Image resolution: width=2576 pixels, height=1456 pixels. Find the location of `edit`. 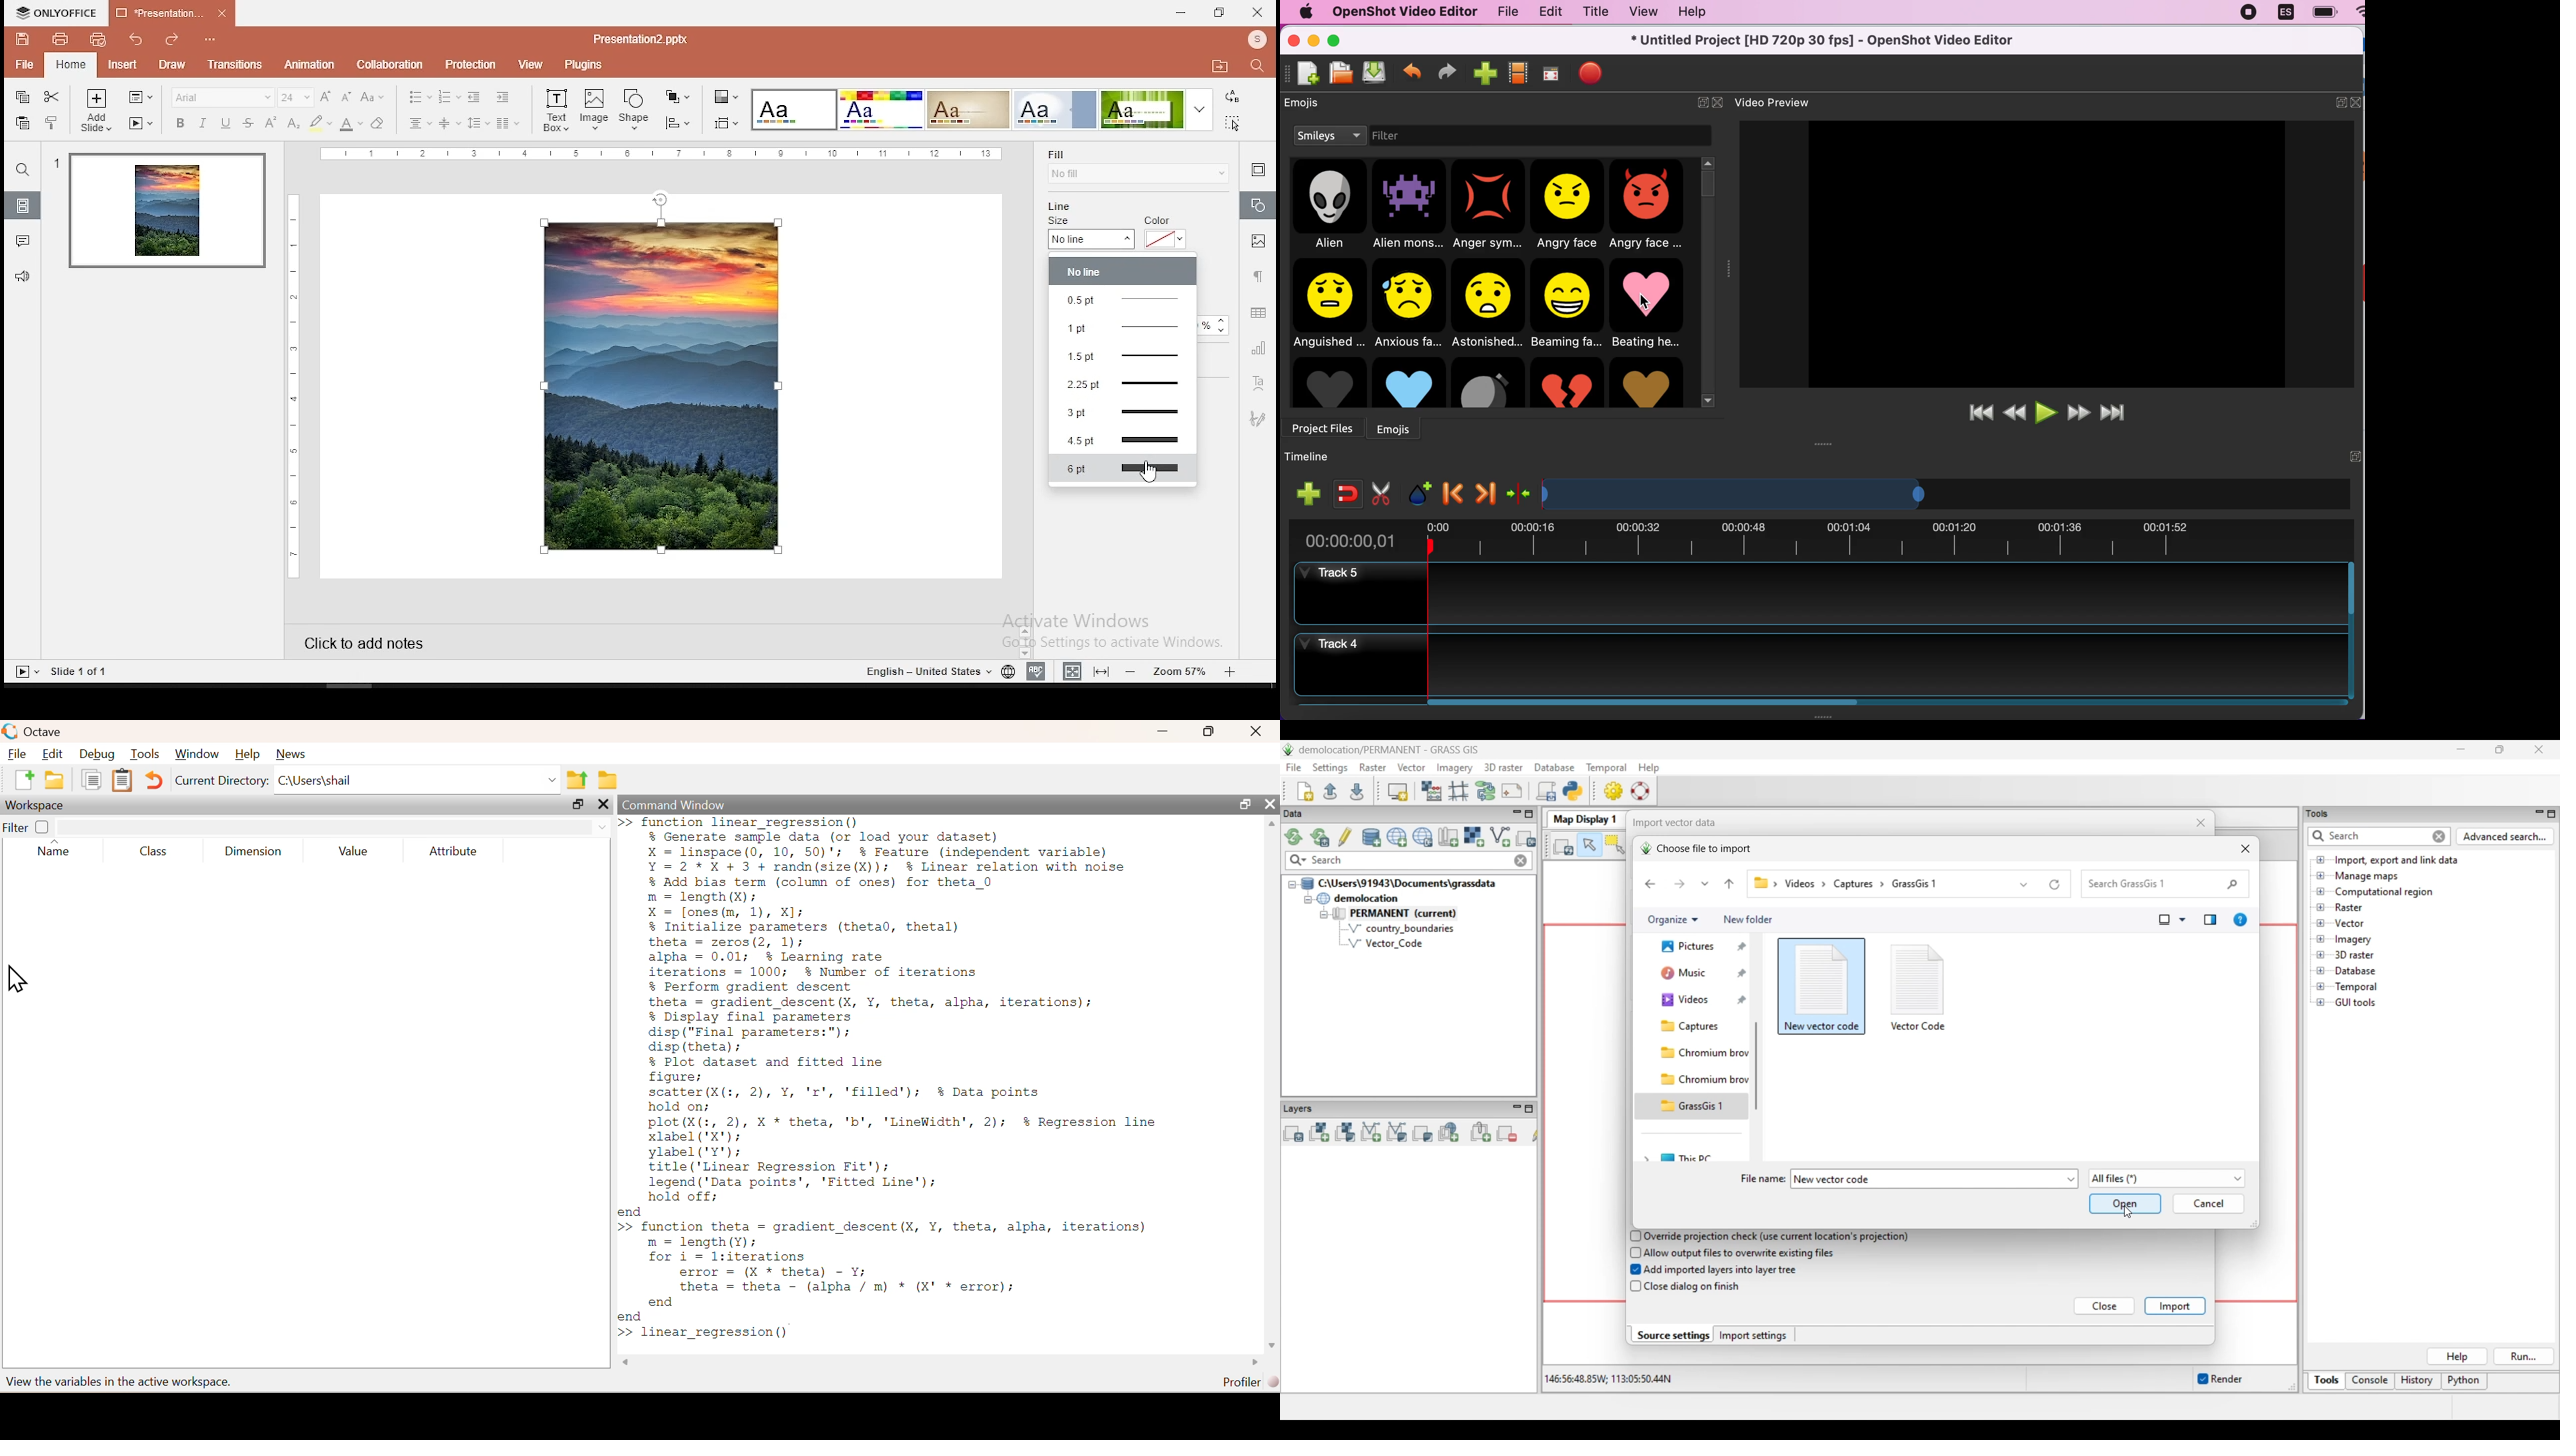

edit is located at coordinates (1547, 11).